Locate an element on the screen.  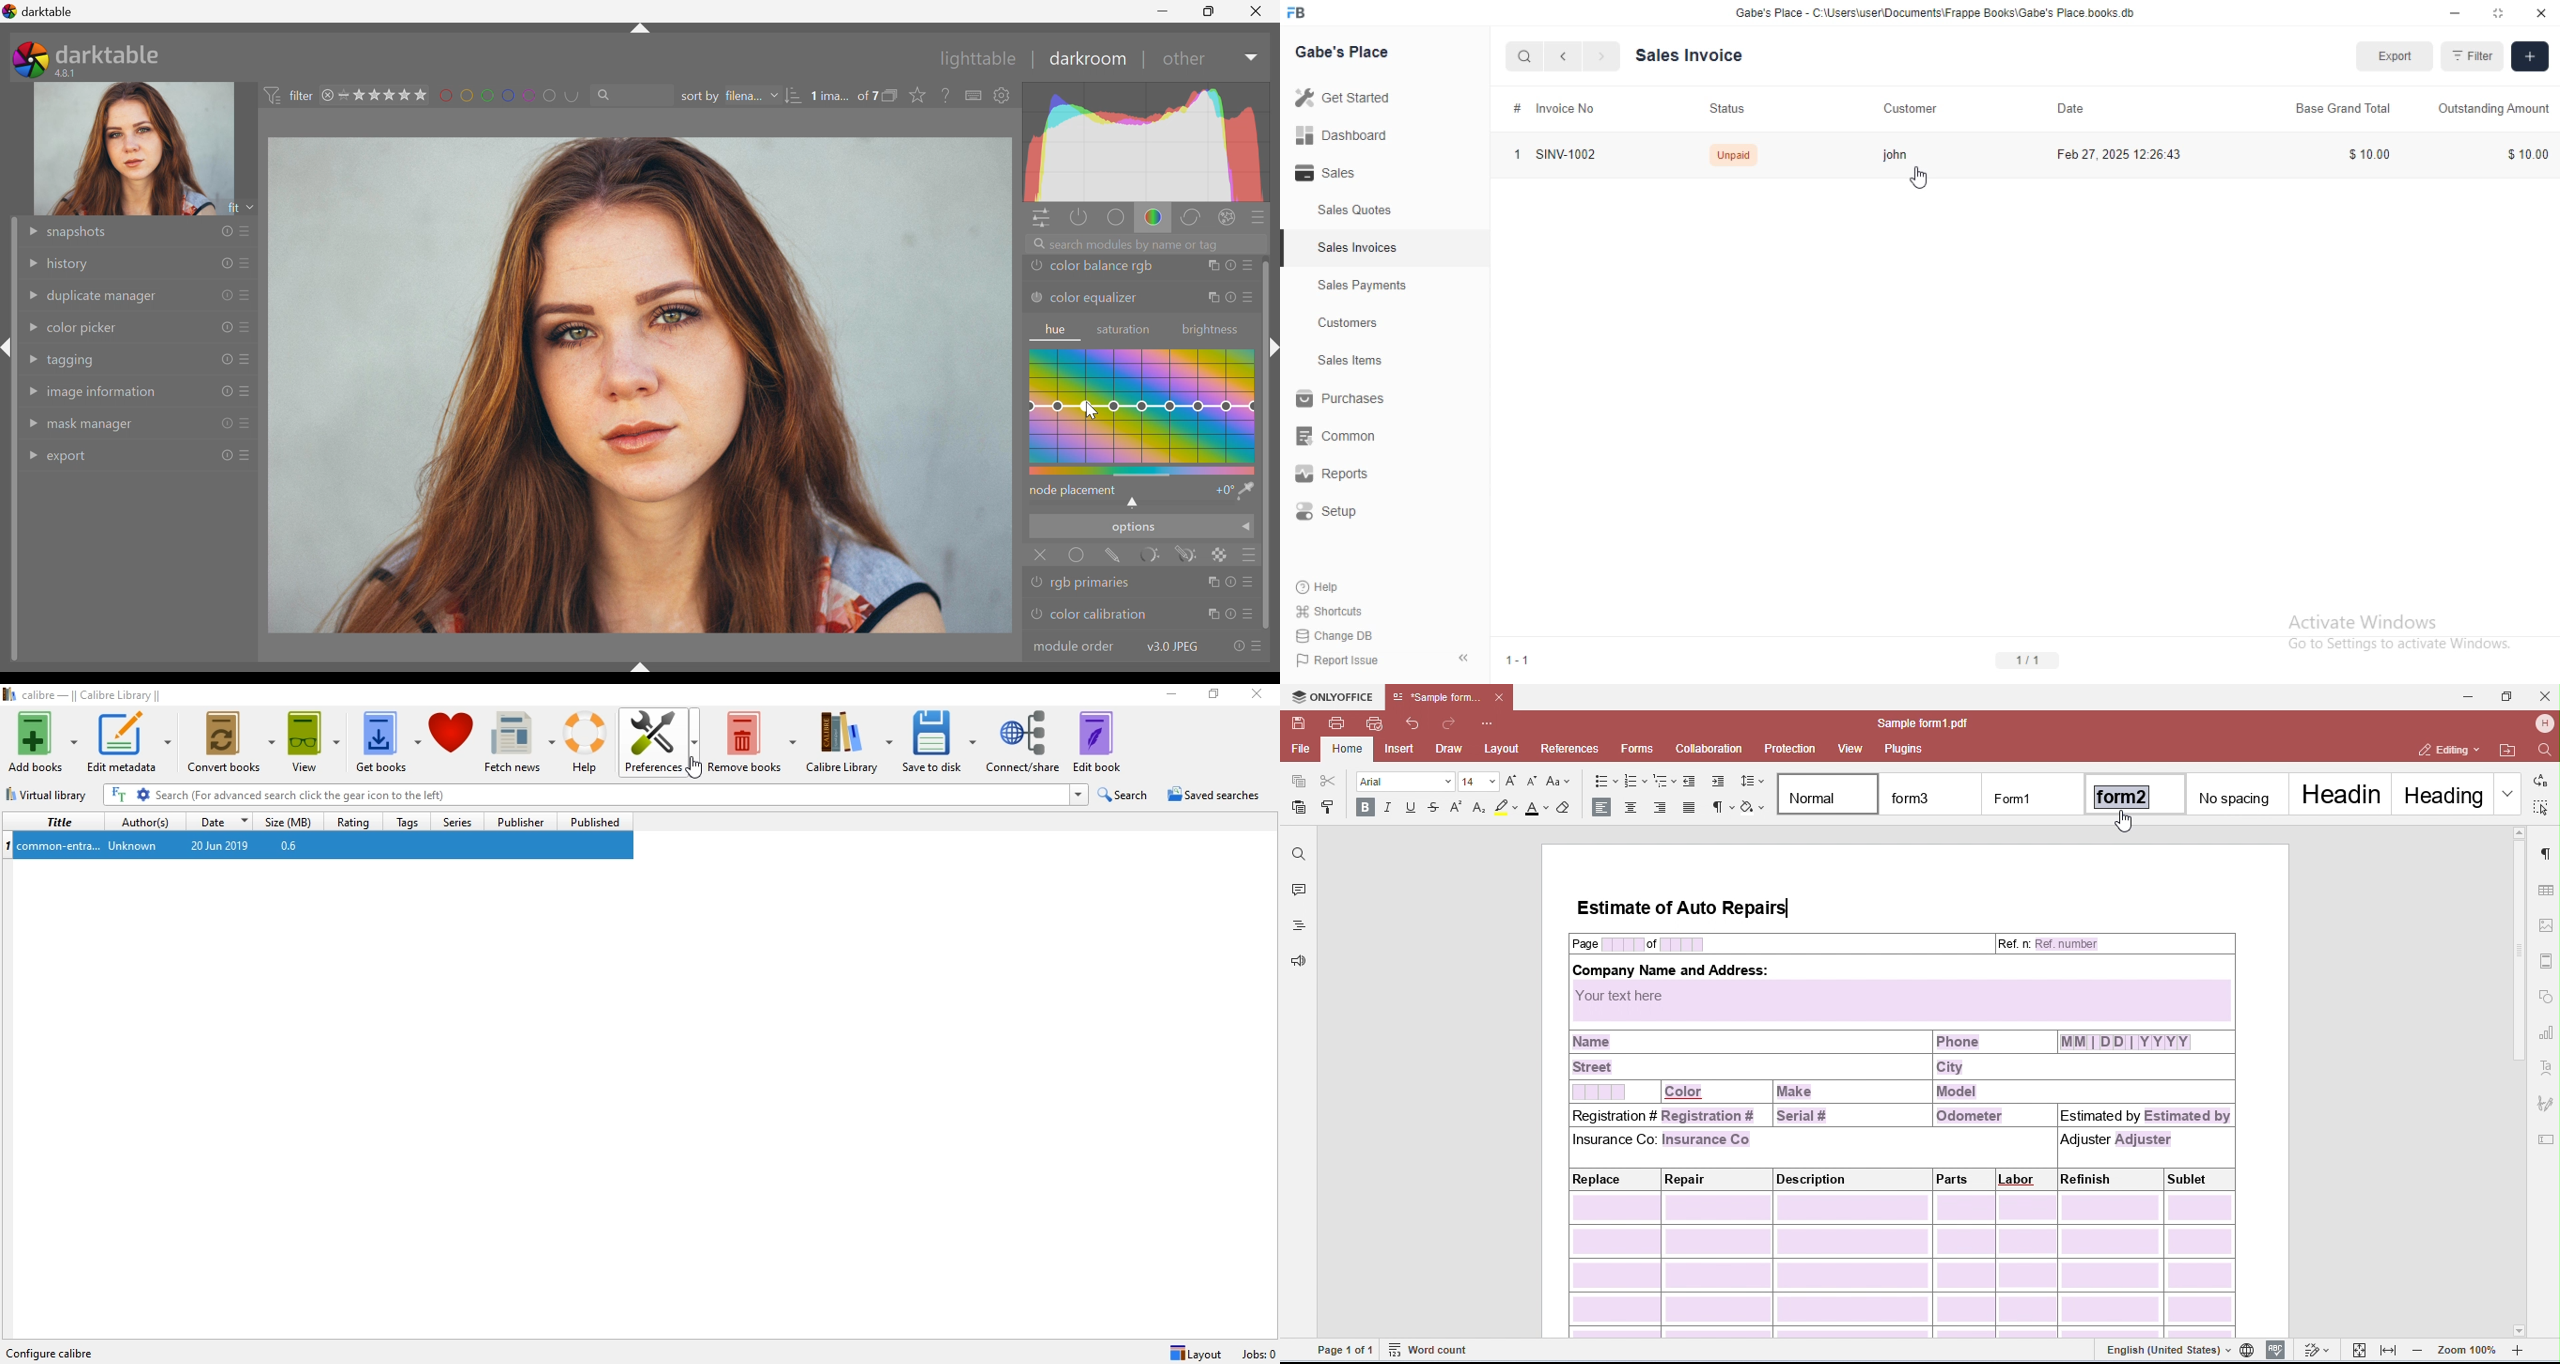
toggle maximize is located at coordinates (2499, 12).